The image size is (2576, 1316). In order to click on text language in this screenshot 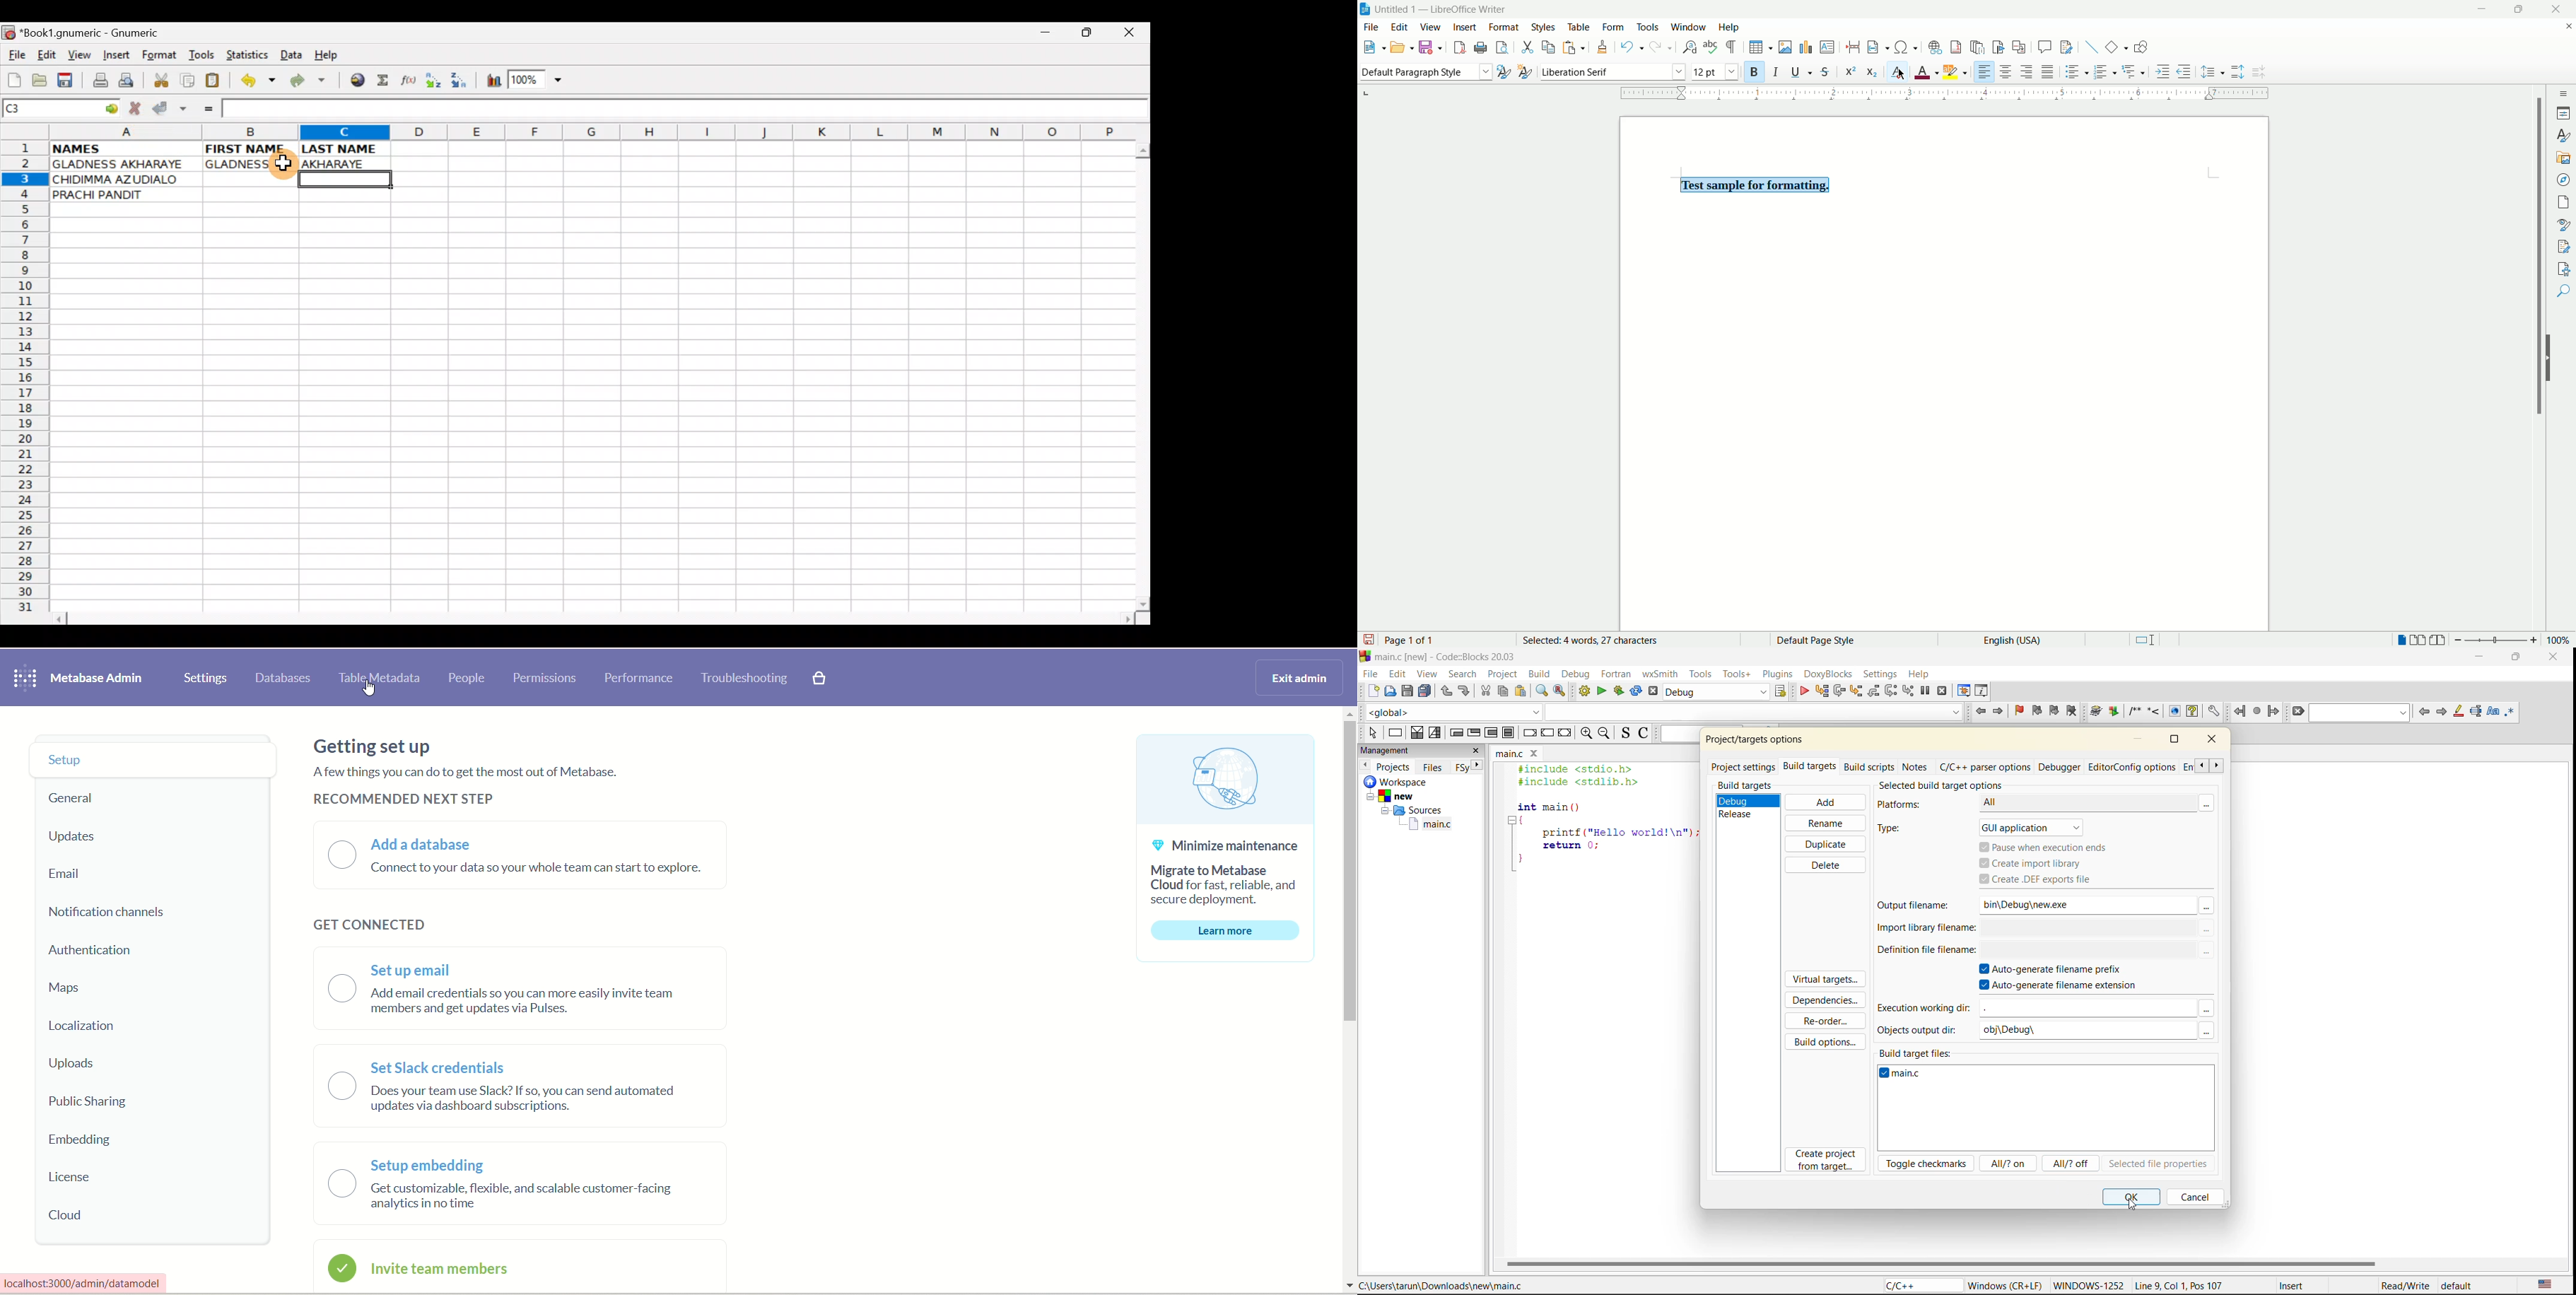, I will do `click(2546, 1282)`.